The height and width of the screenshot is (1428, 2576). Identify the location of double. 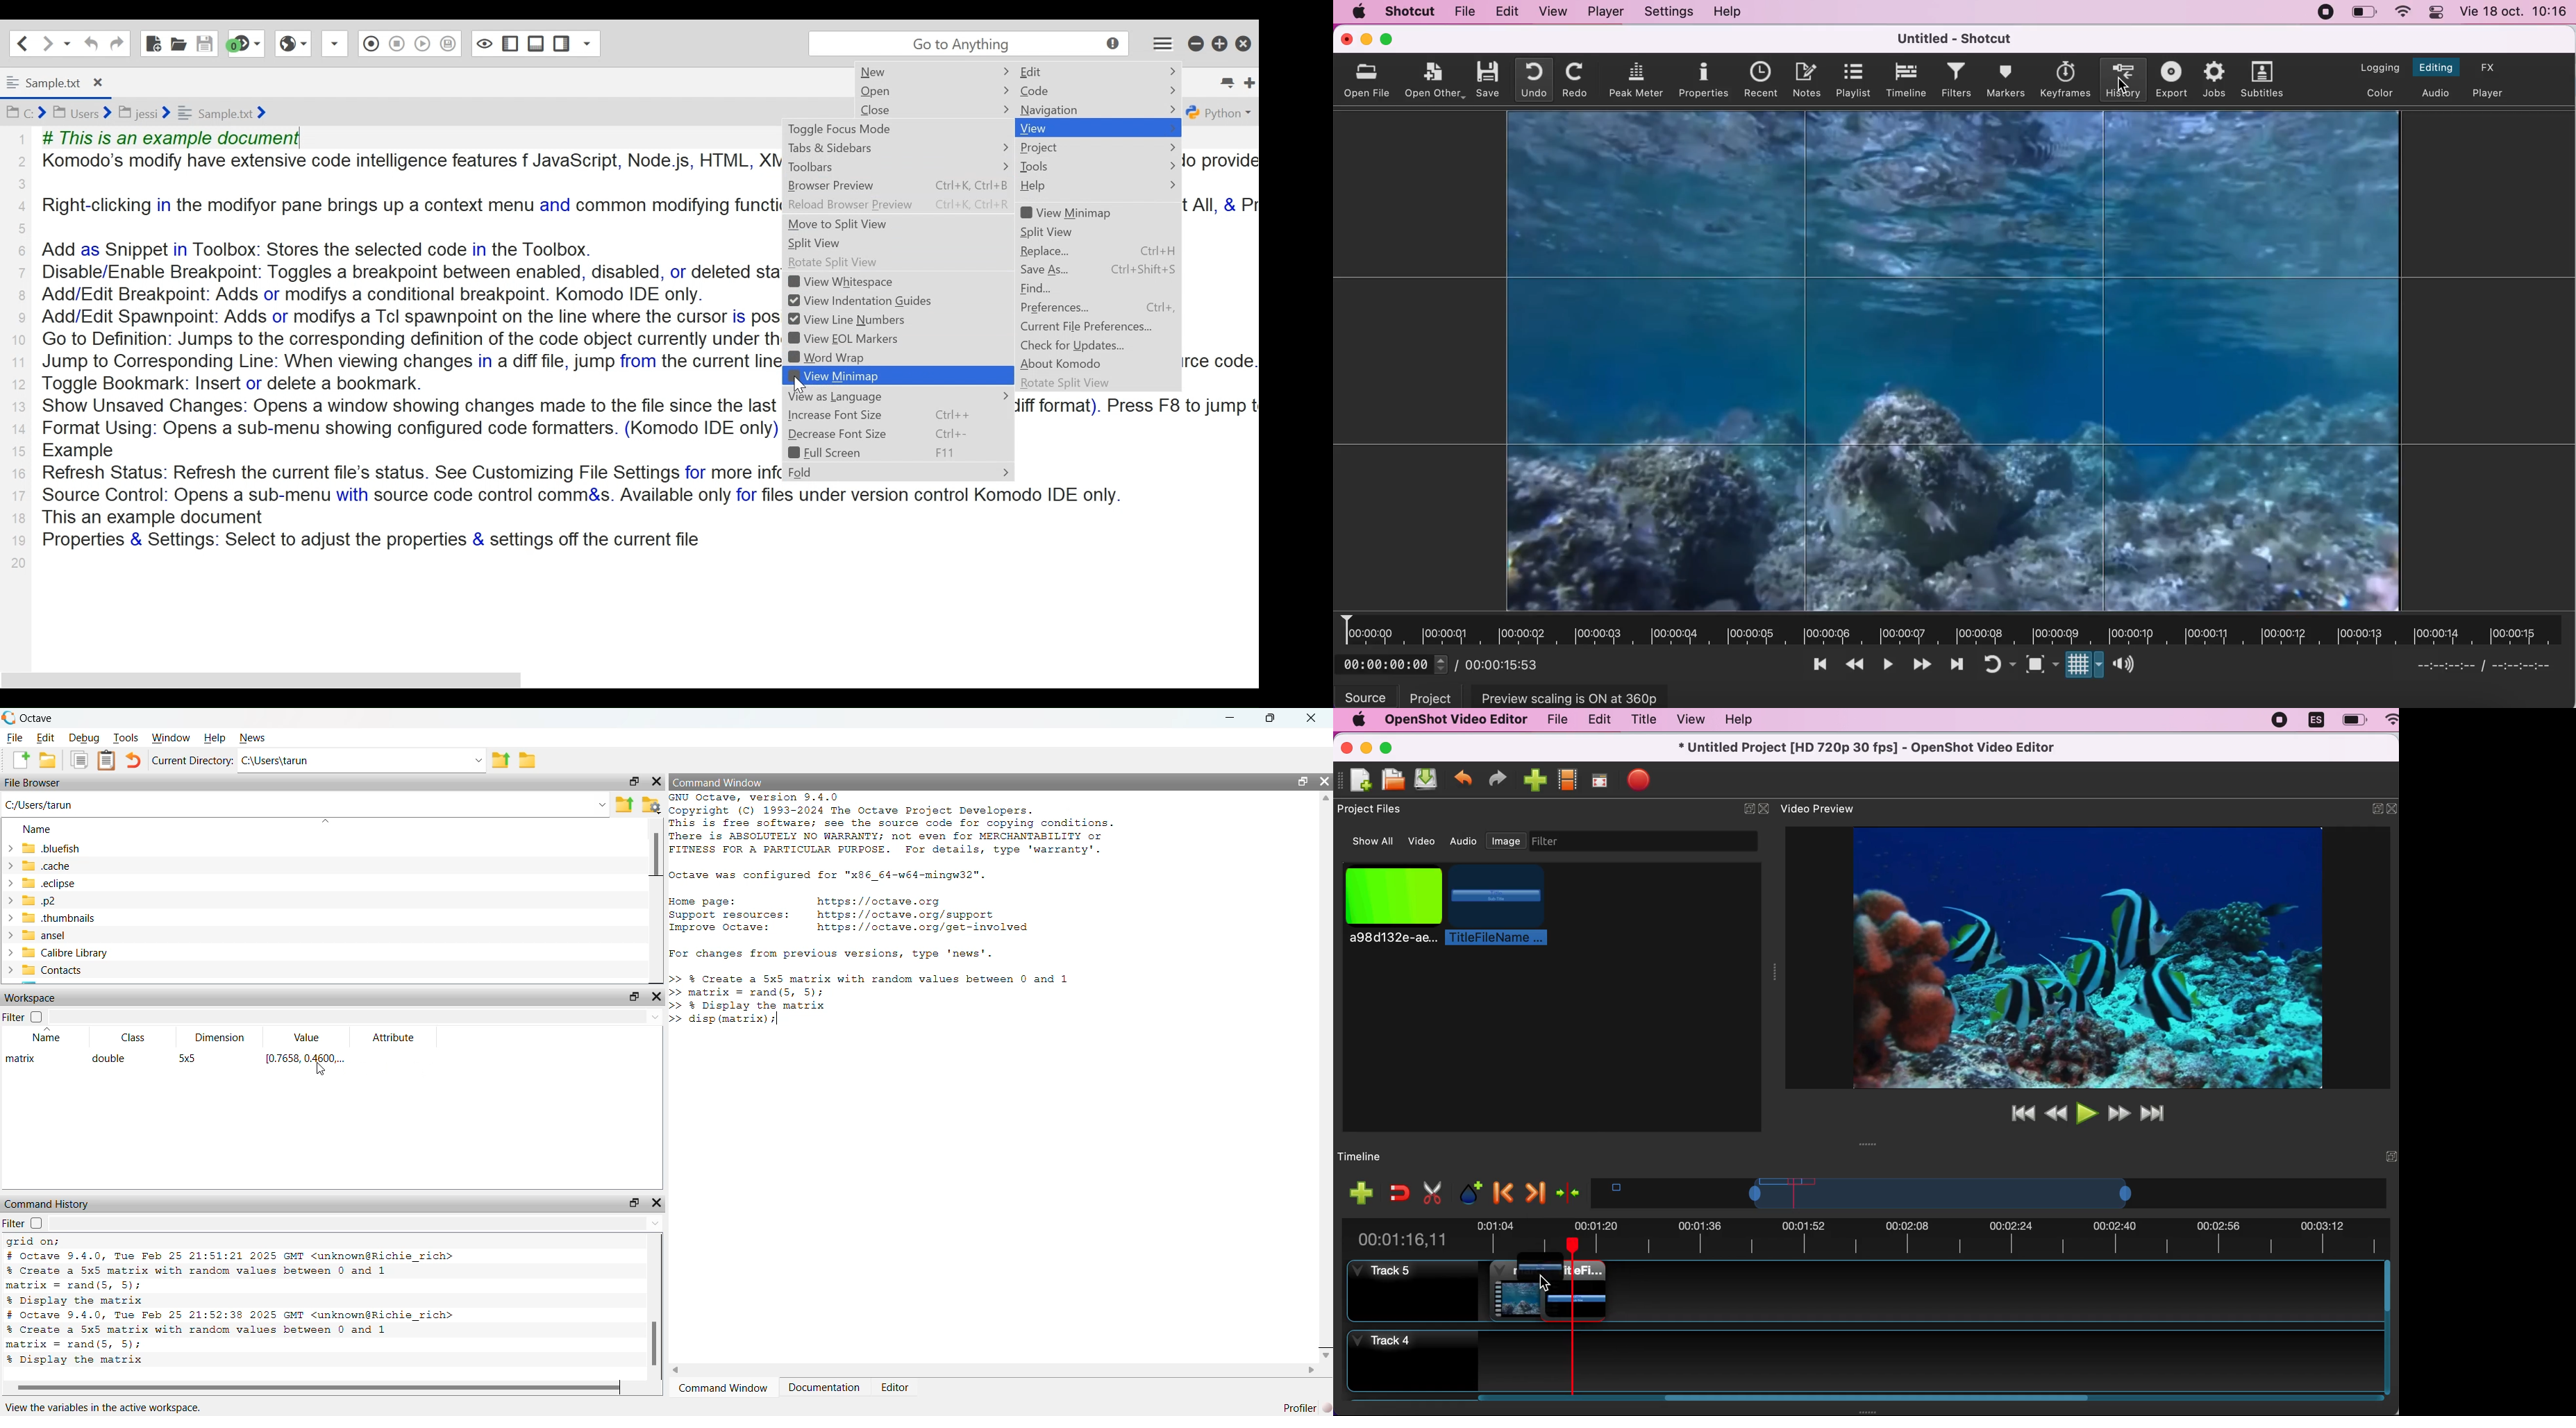
(112, 1059).